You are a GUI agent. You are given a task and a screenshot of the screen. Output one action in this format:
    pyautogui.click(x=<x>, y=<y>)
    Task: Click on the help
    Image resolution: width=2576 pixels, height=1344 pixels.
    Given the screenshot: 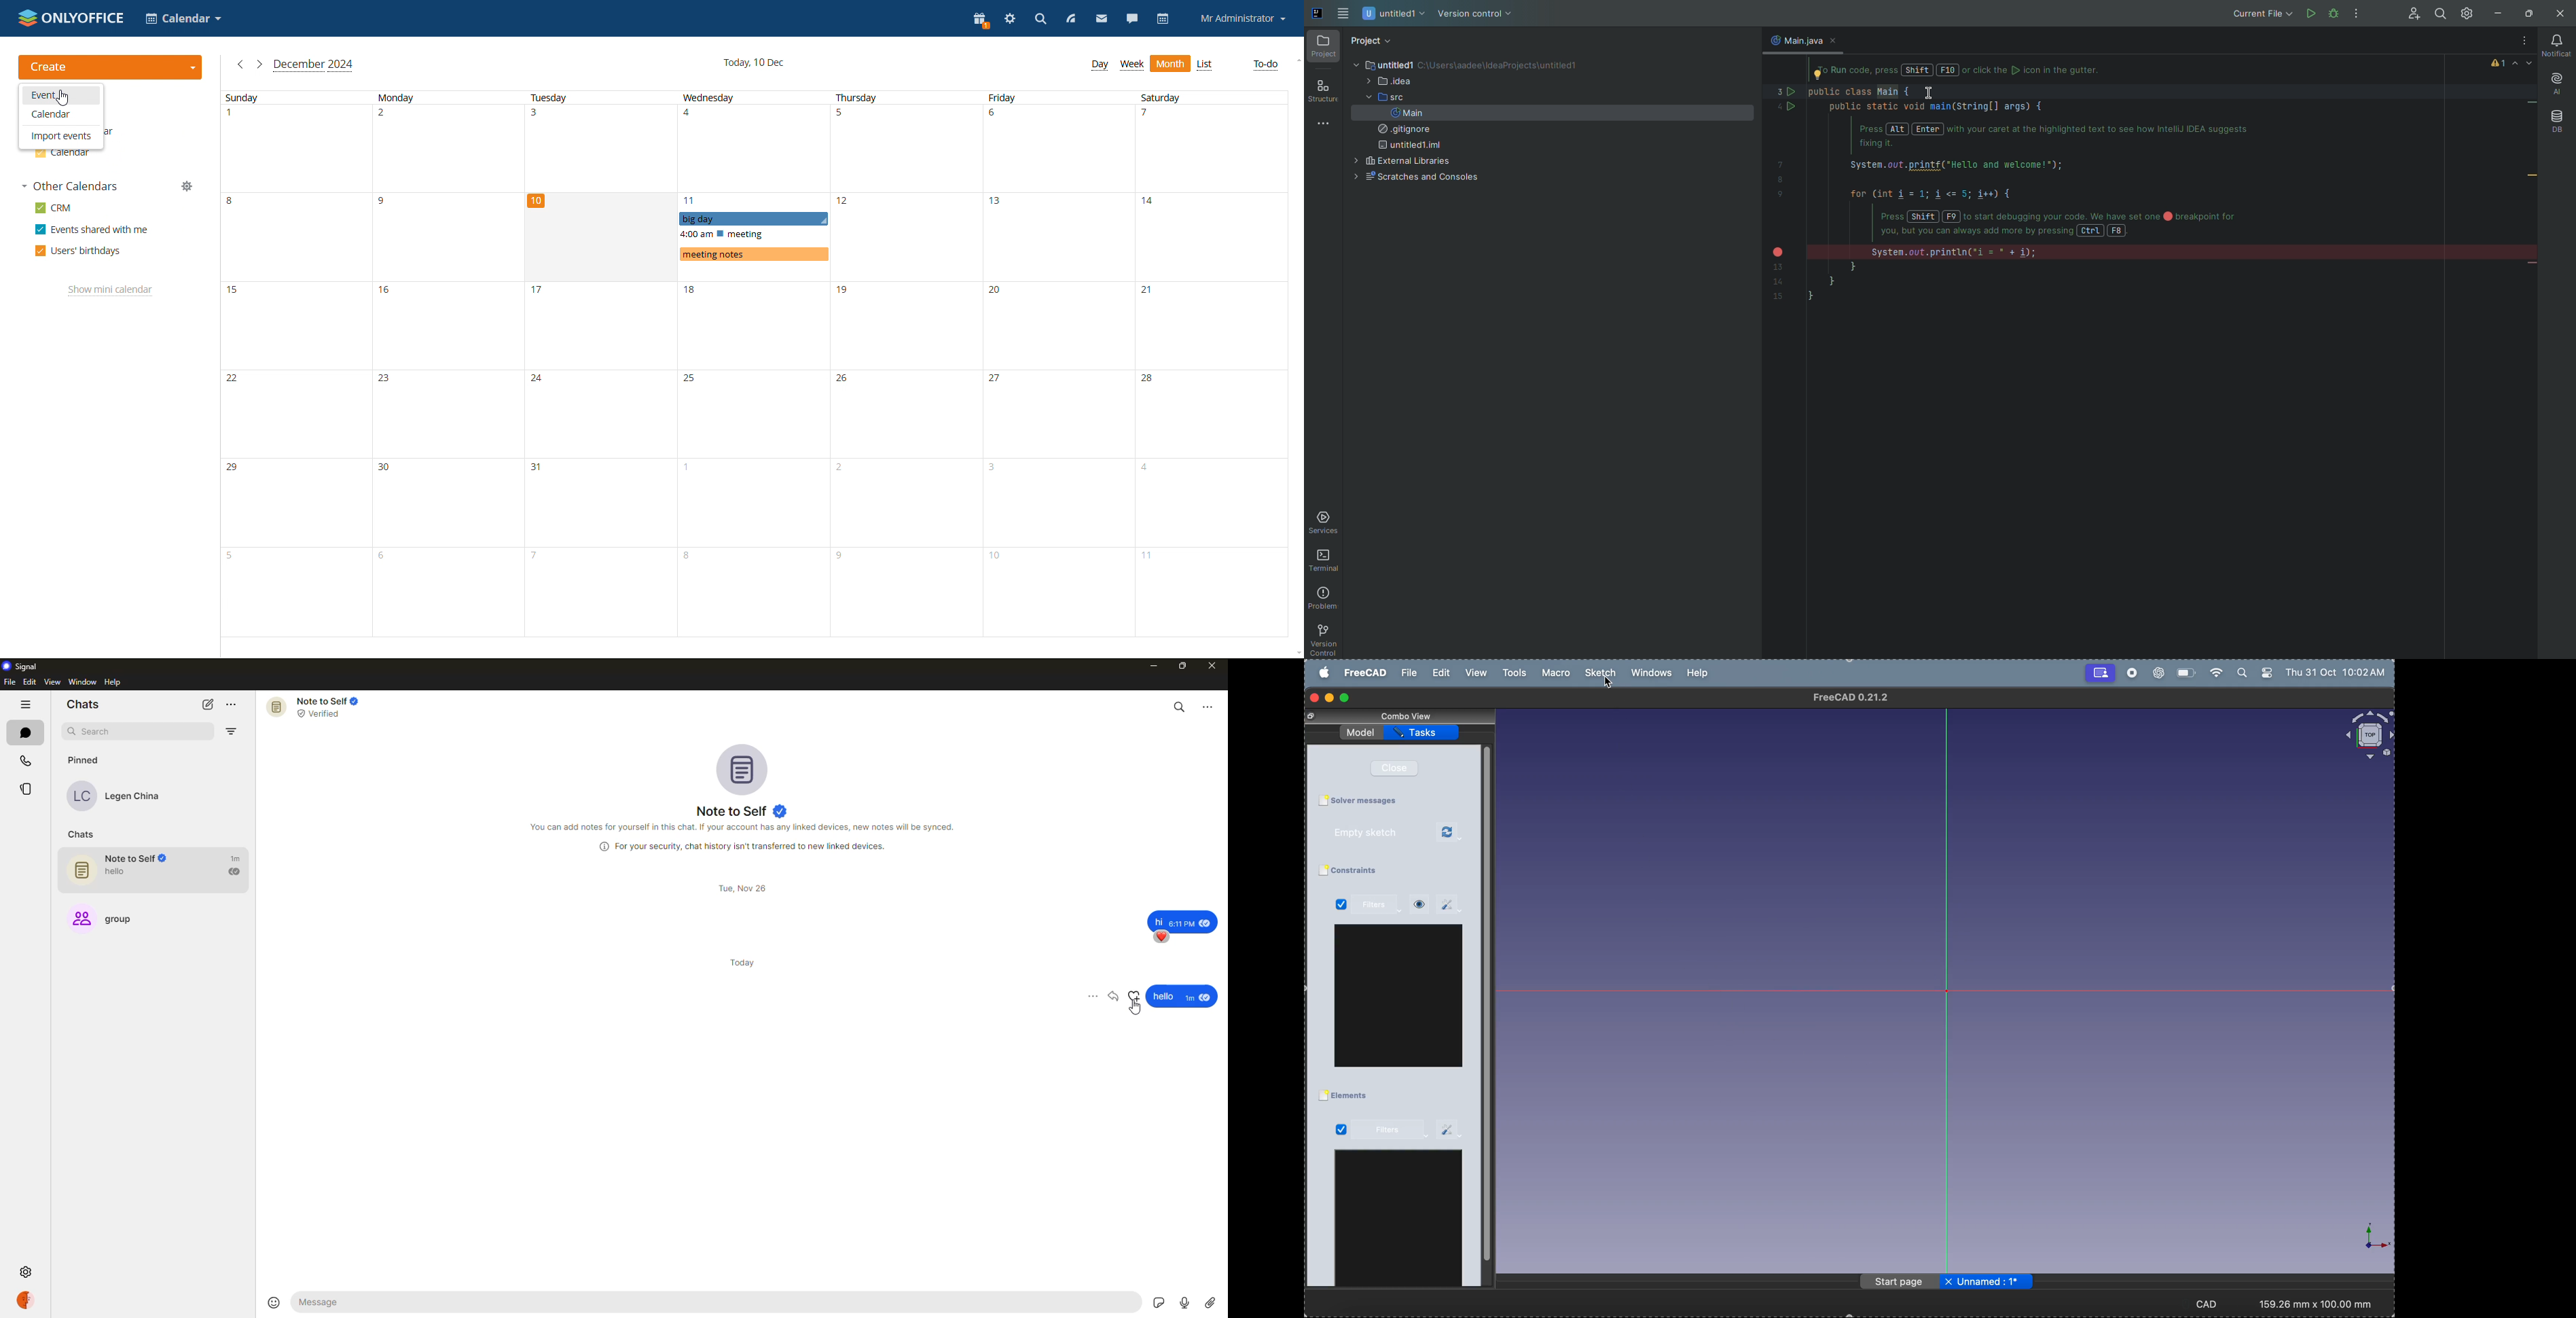 What is the action you would take?
    pyautogui.click(x=1699, y=672)
    